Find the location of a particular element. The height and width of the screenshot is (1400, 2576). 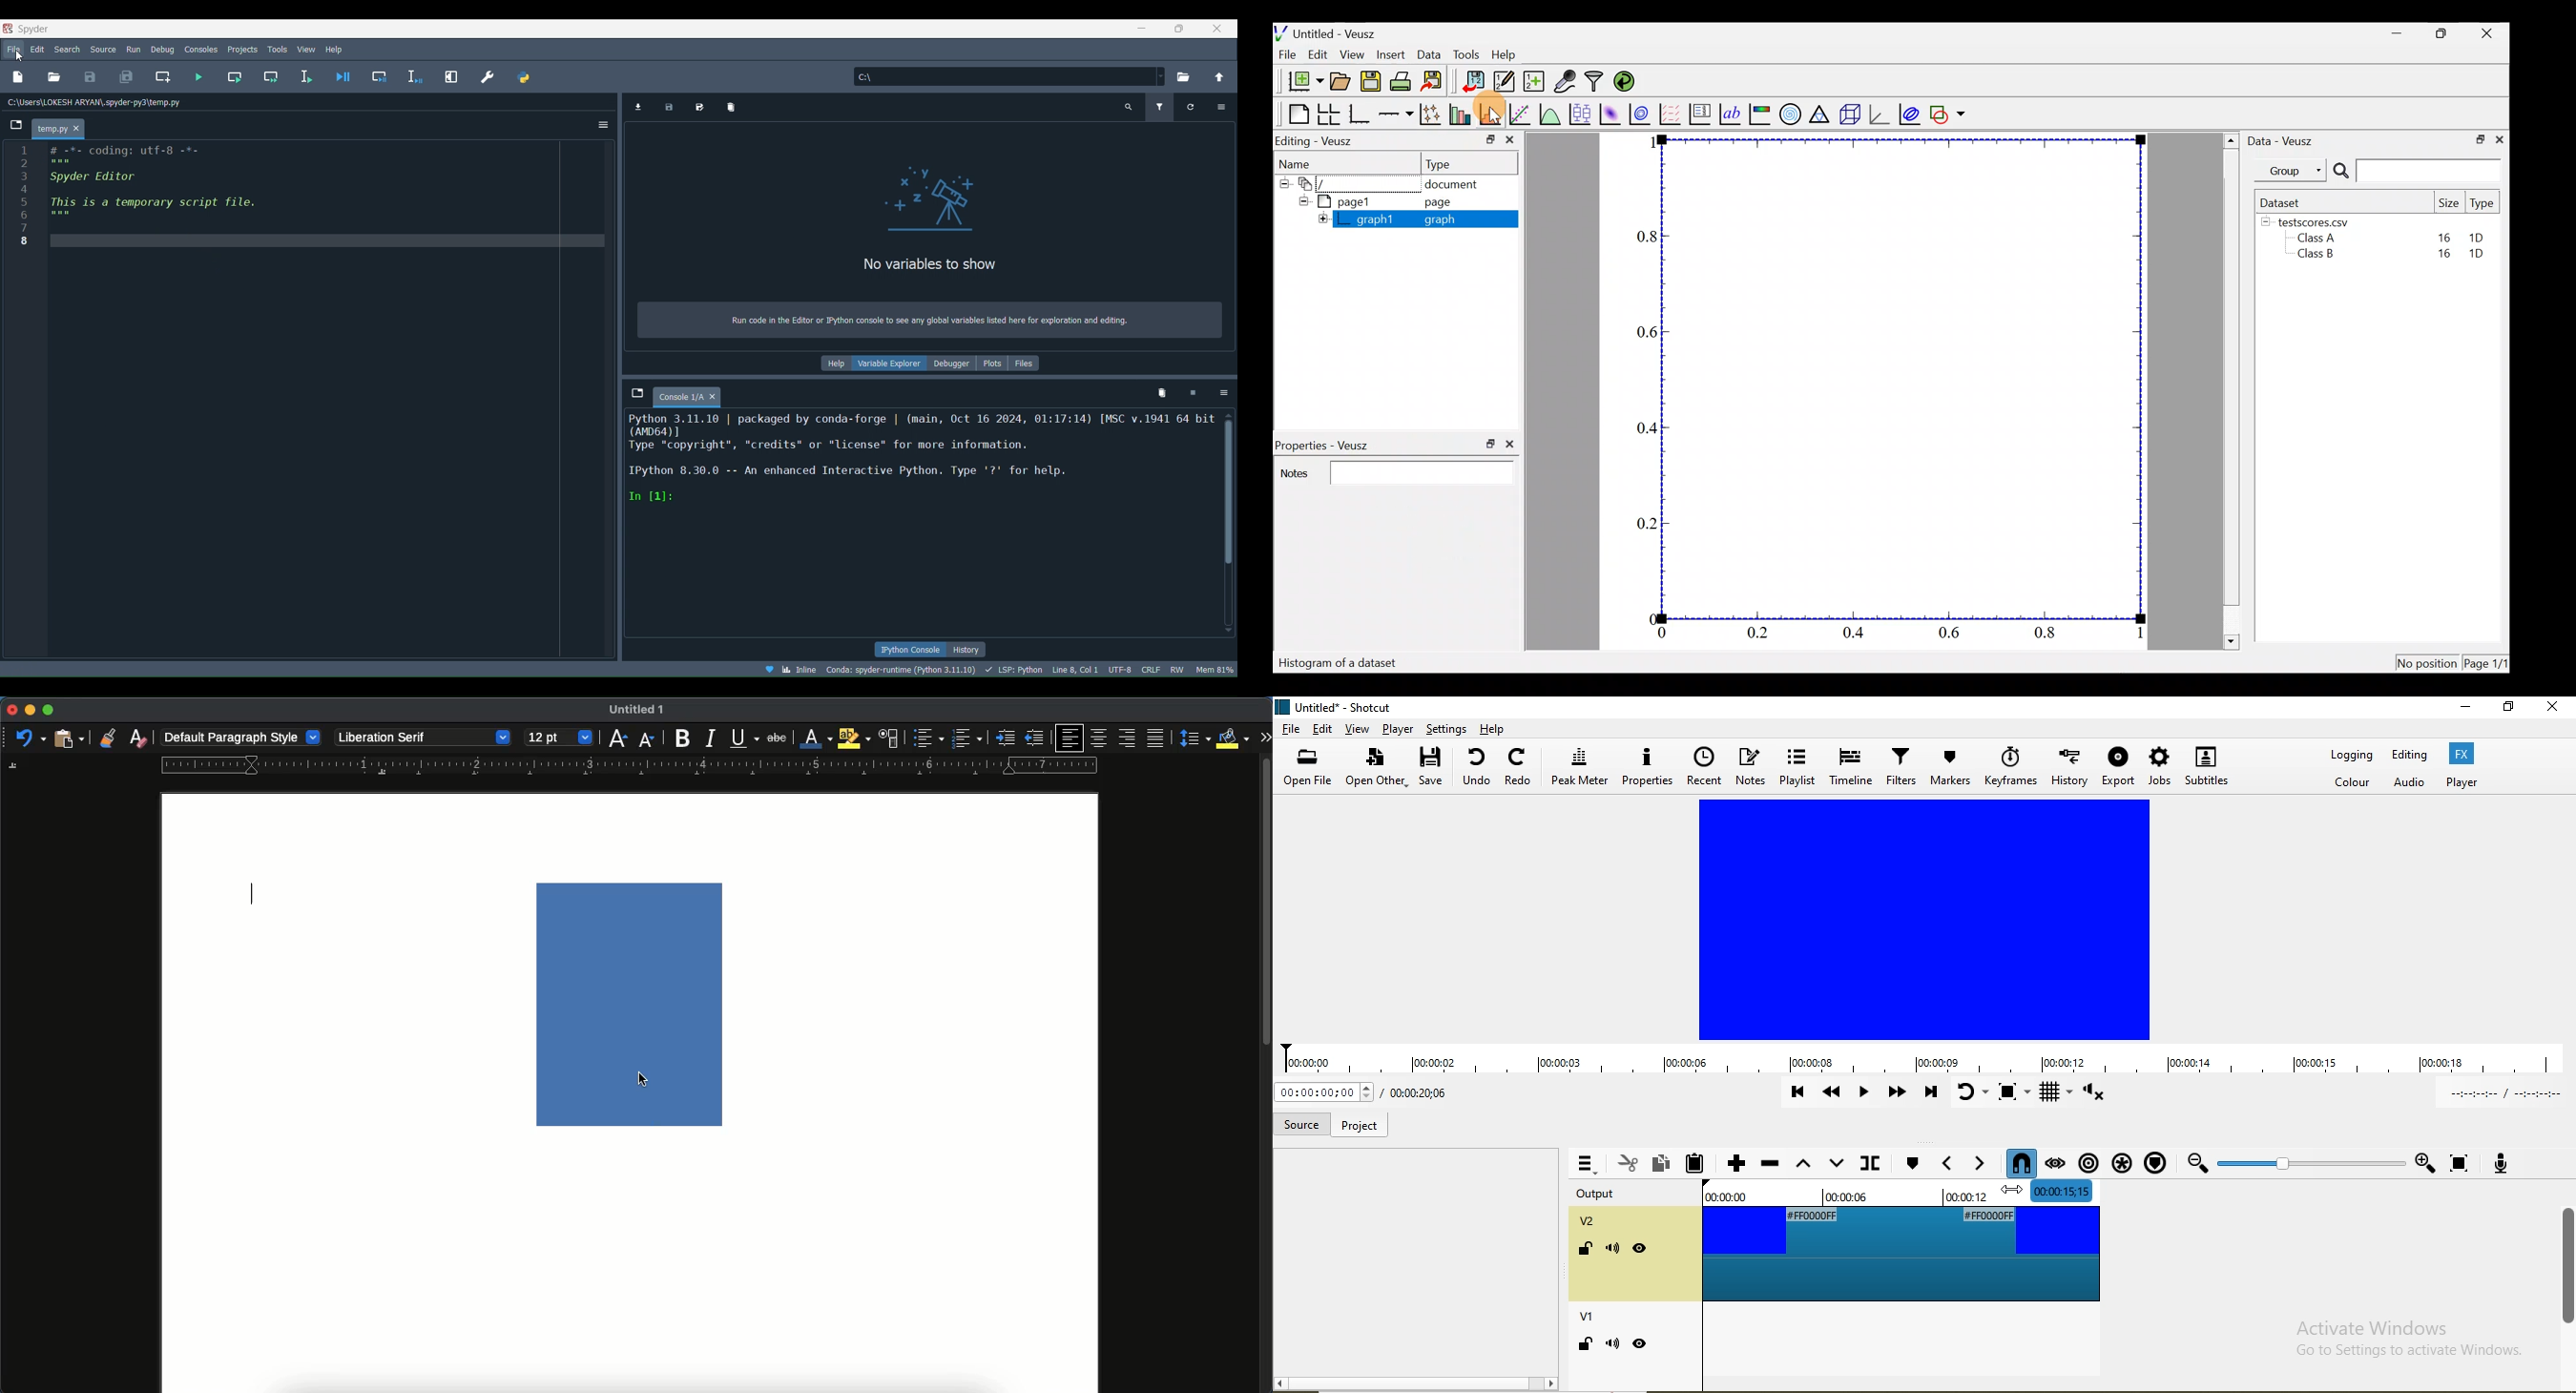

Run current cell and go to the next one ( Shift + Return) is located at coordinates (266, 77).